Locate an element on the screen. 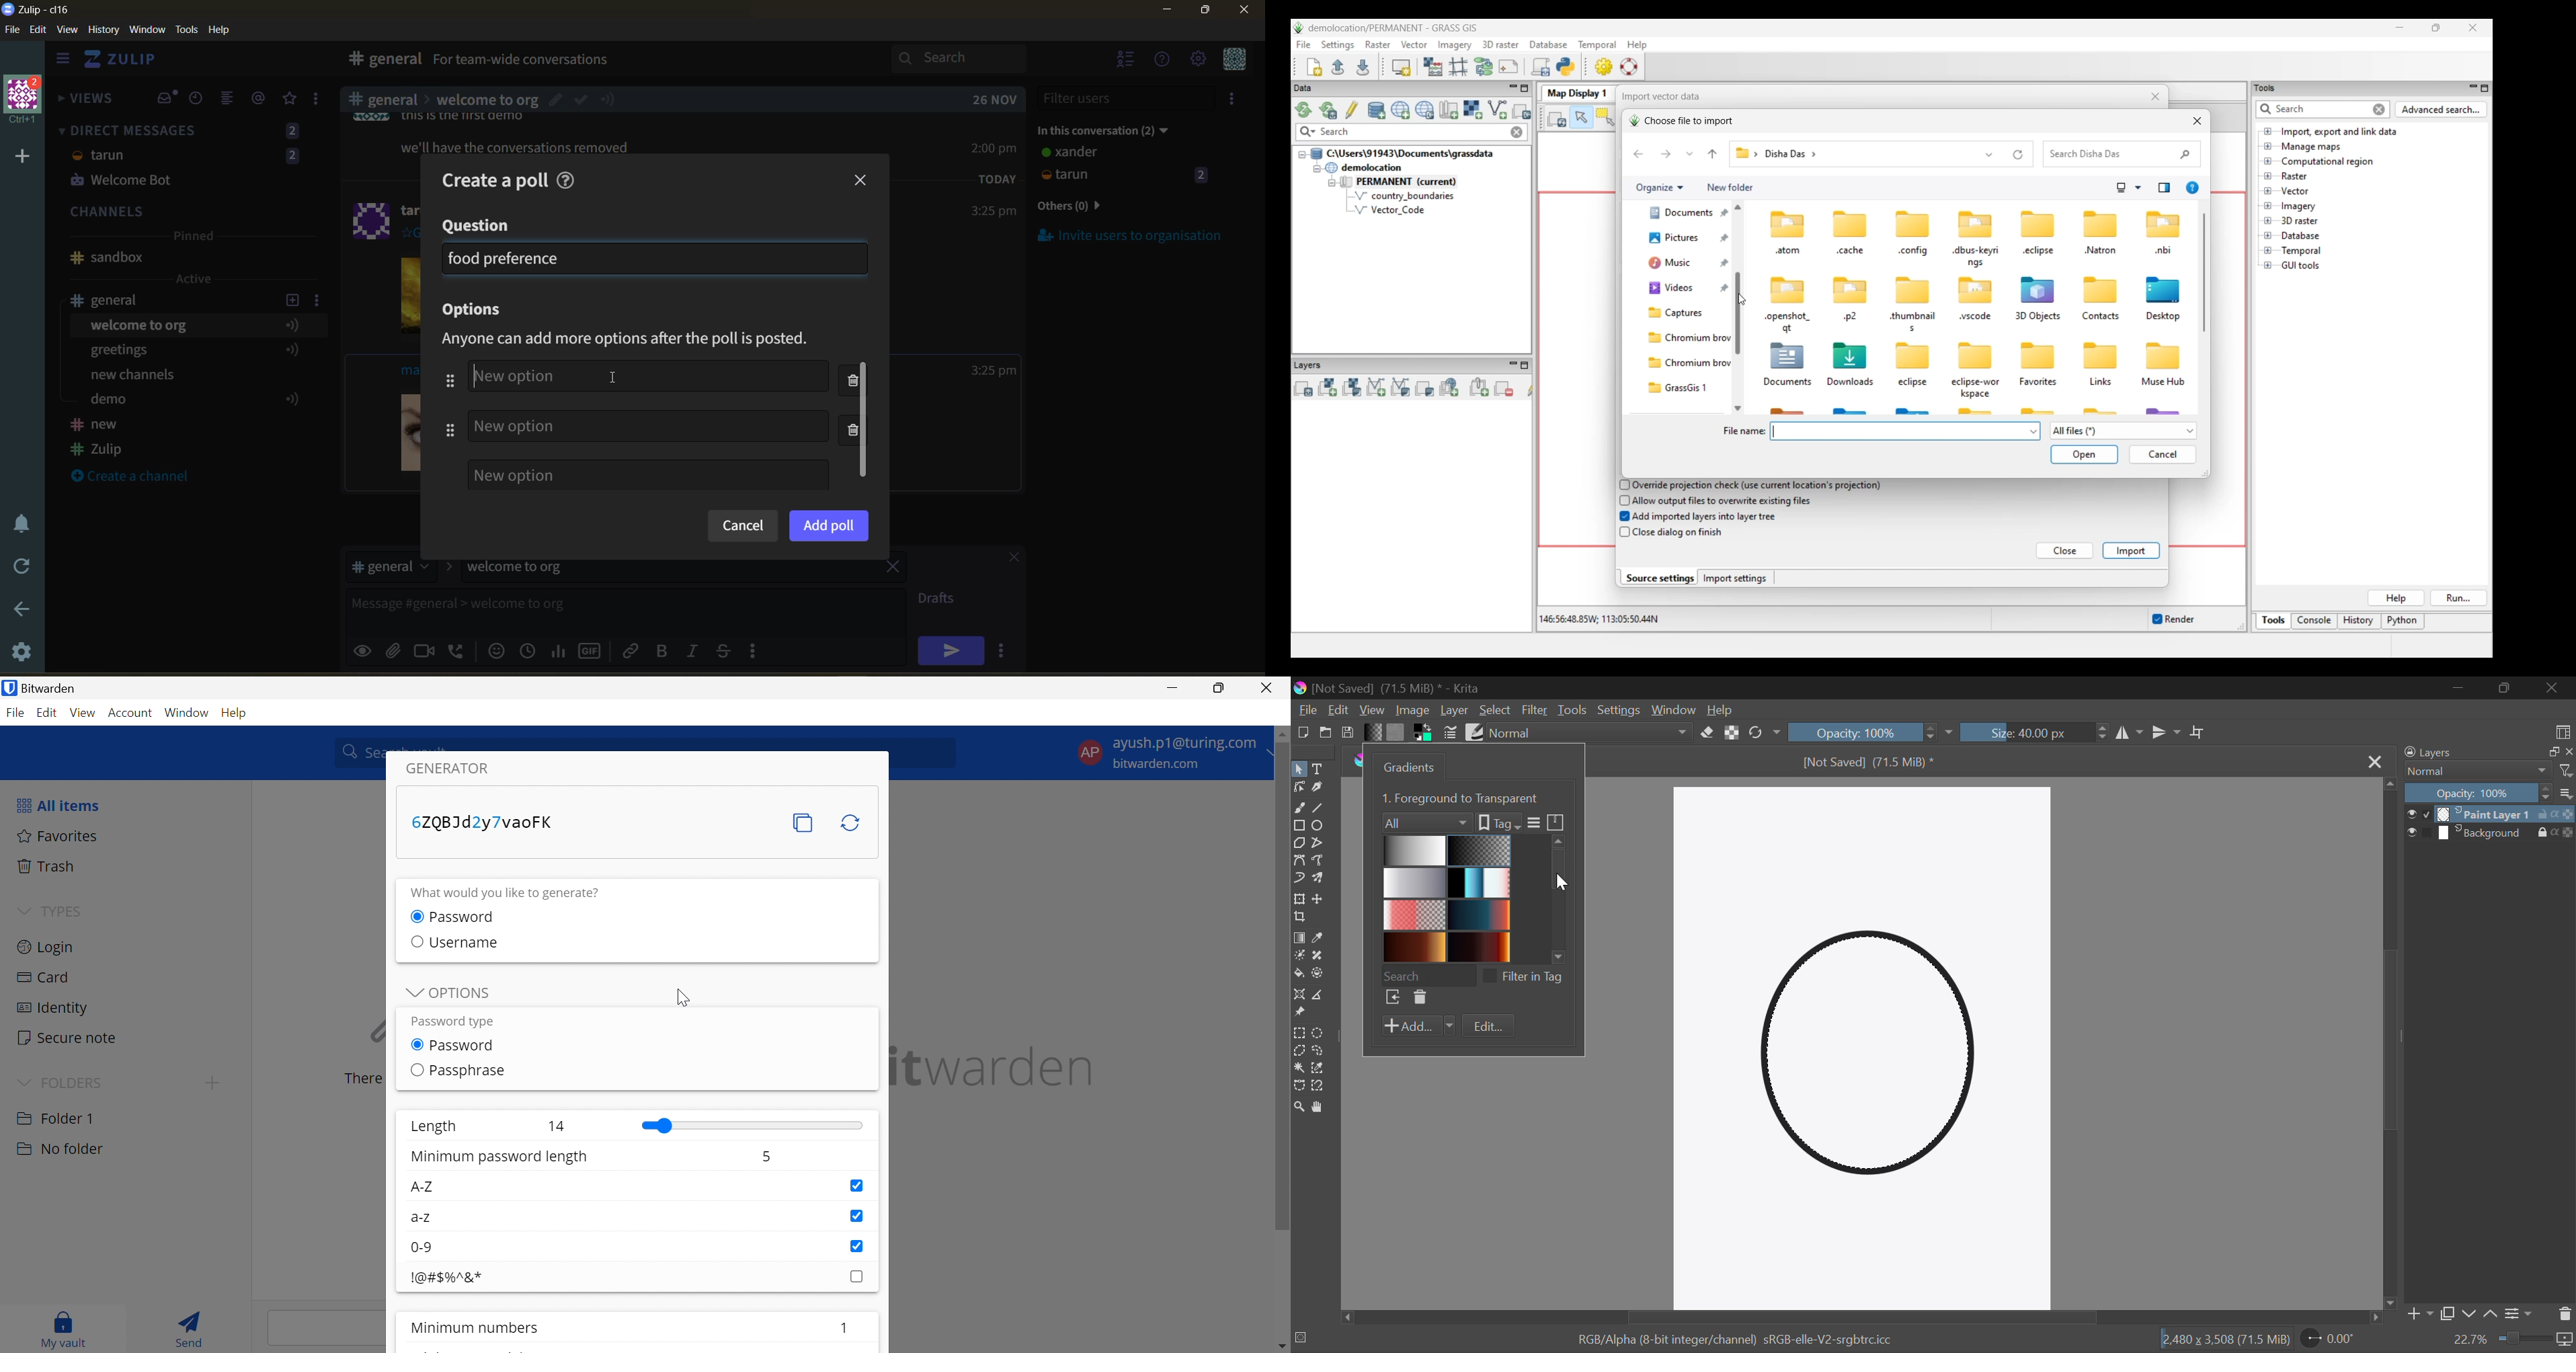 The image size is (2576, 1372). enable do not disturb is located at coordinates (18, 522).